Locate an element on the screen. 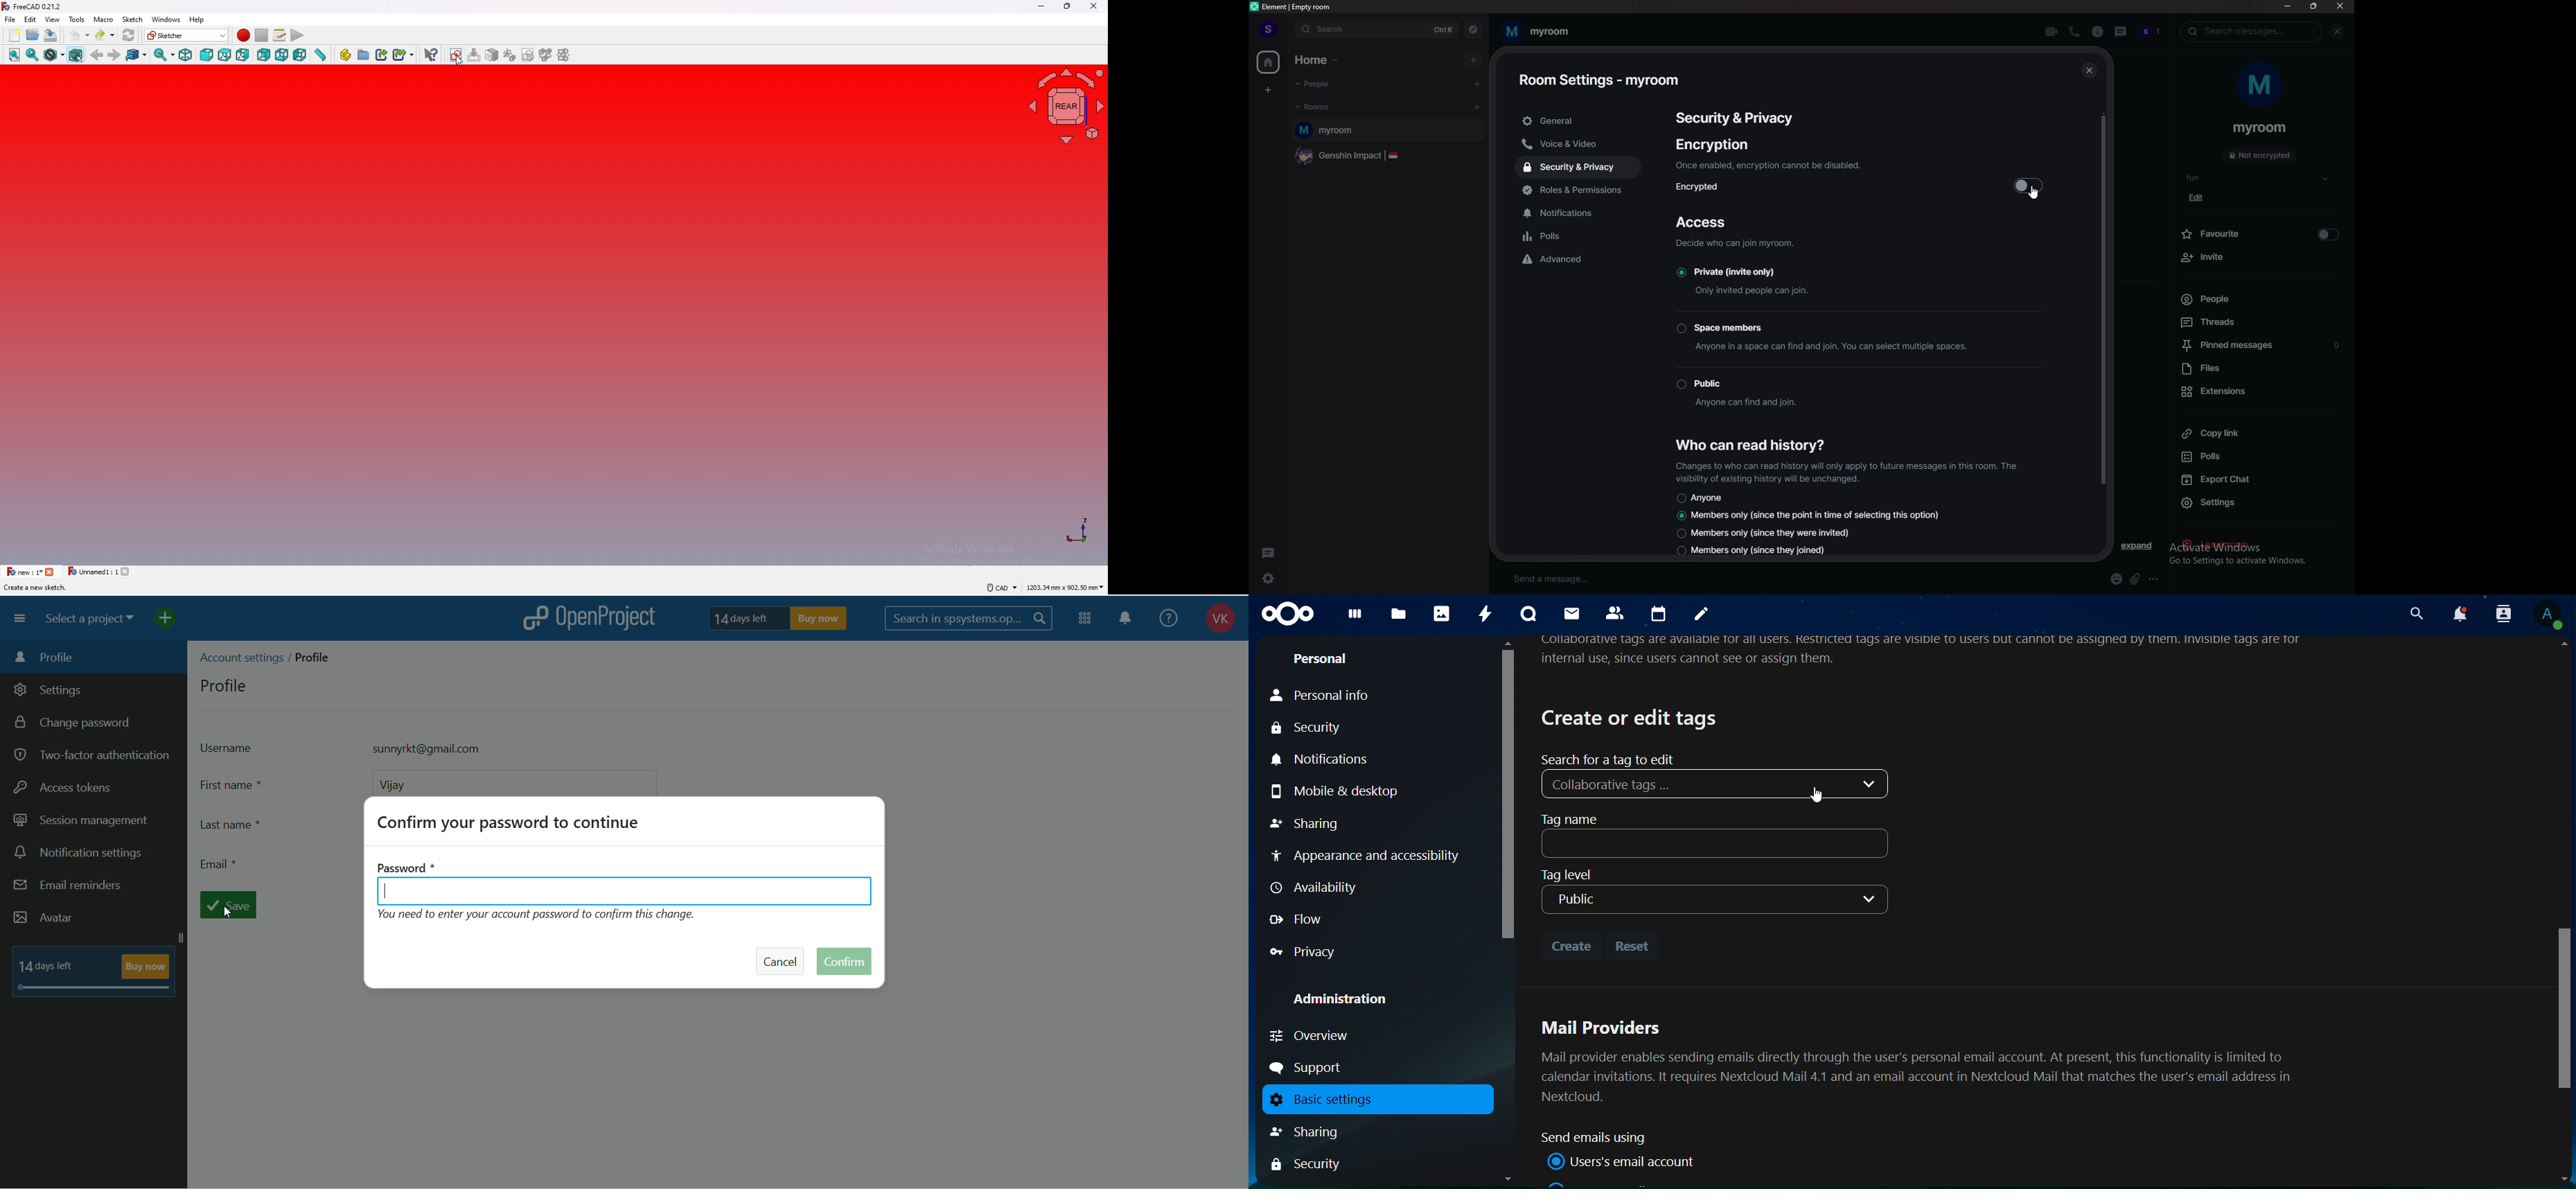 The width and height of the screenshot is (2576, 1204). anyone is located at coordinates (1700, 498).